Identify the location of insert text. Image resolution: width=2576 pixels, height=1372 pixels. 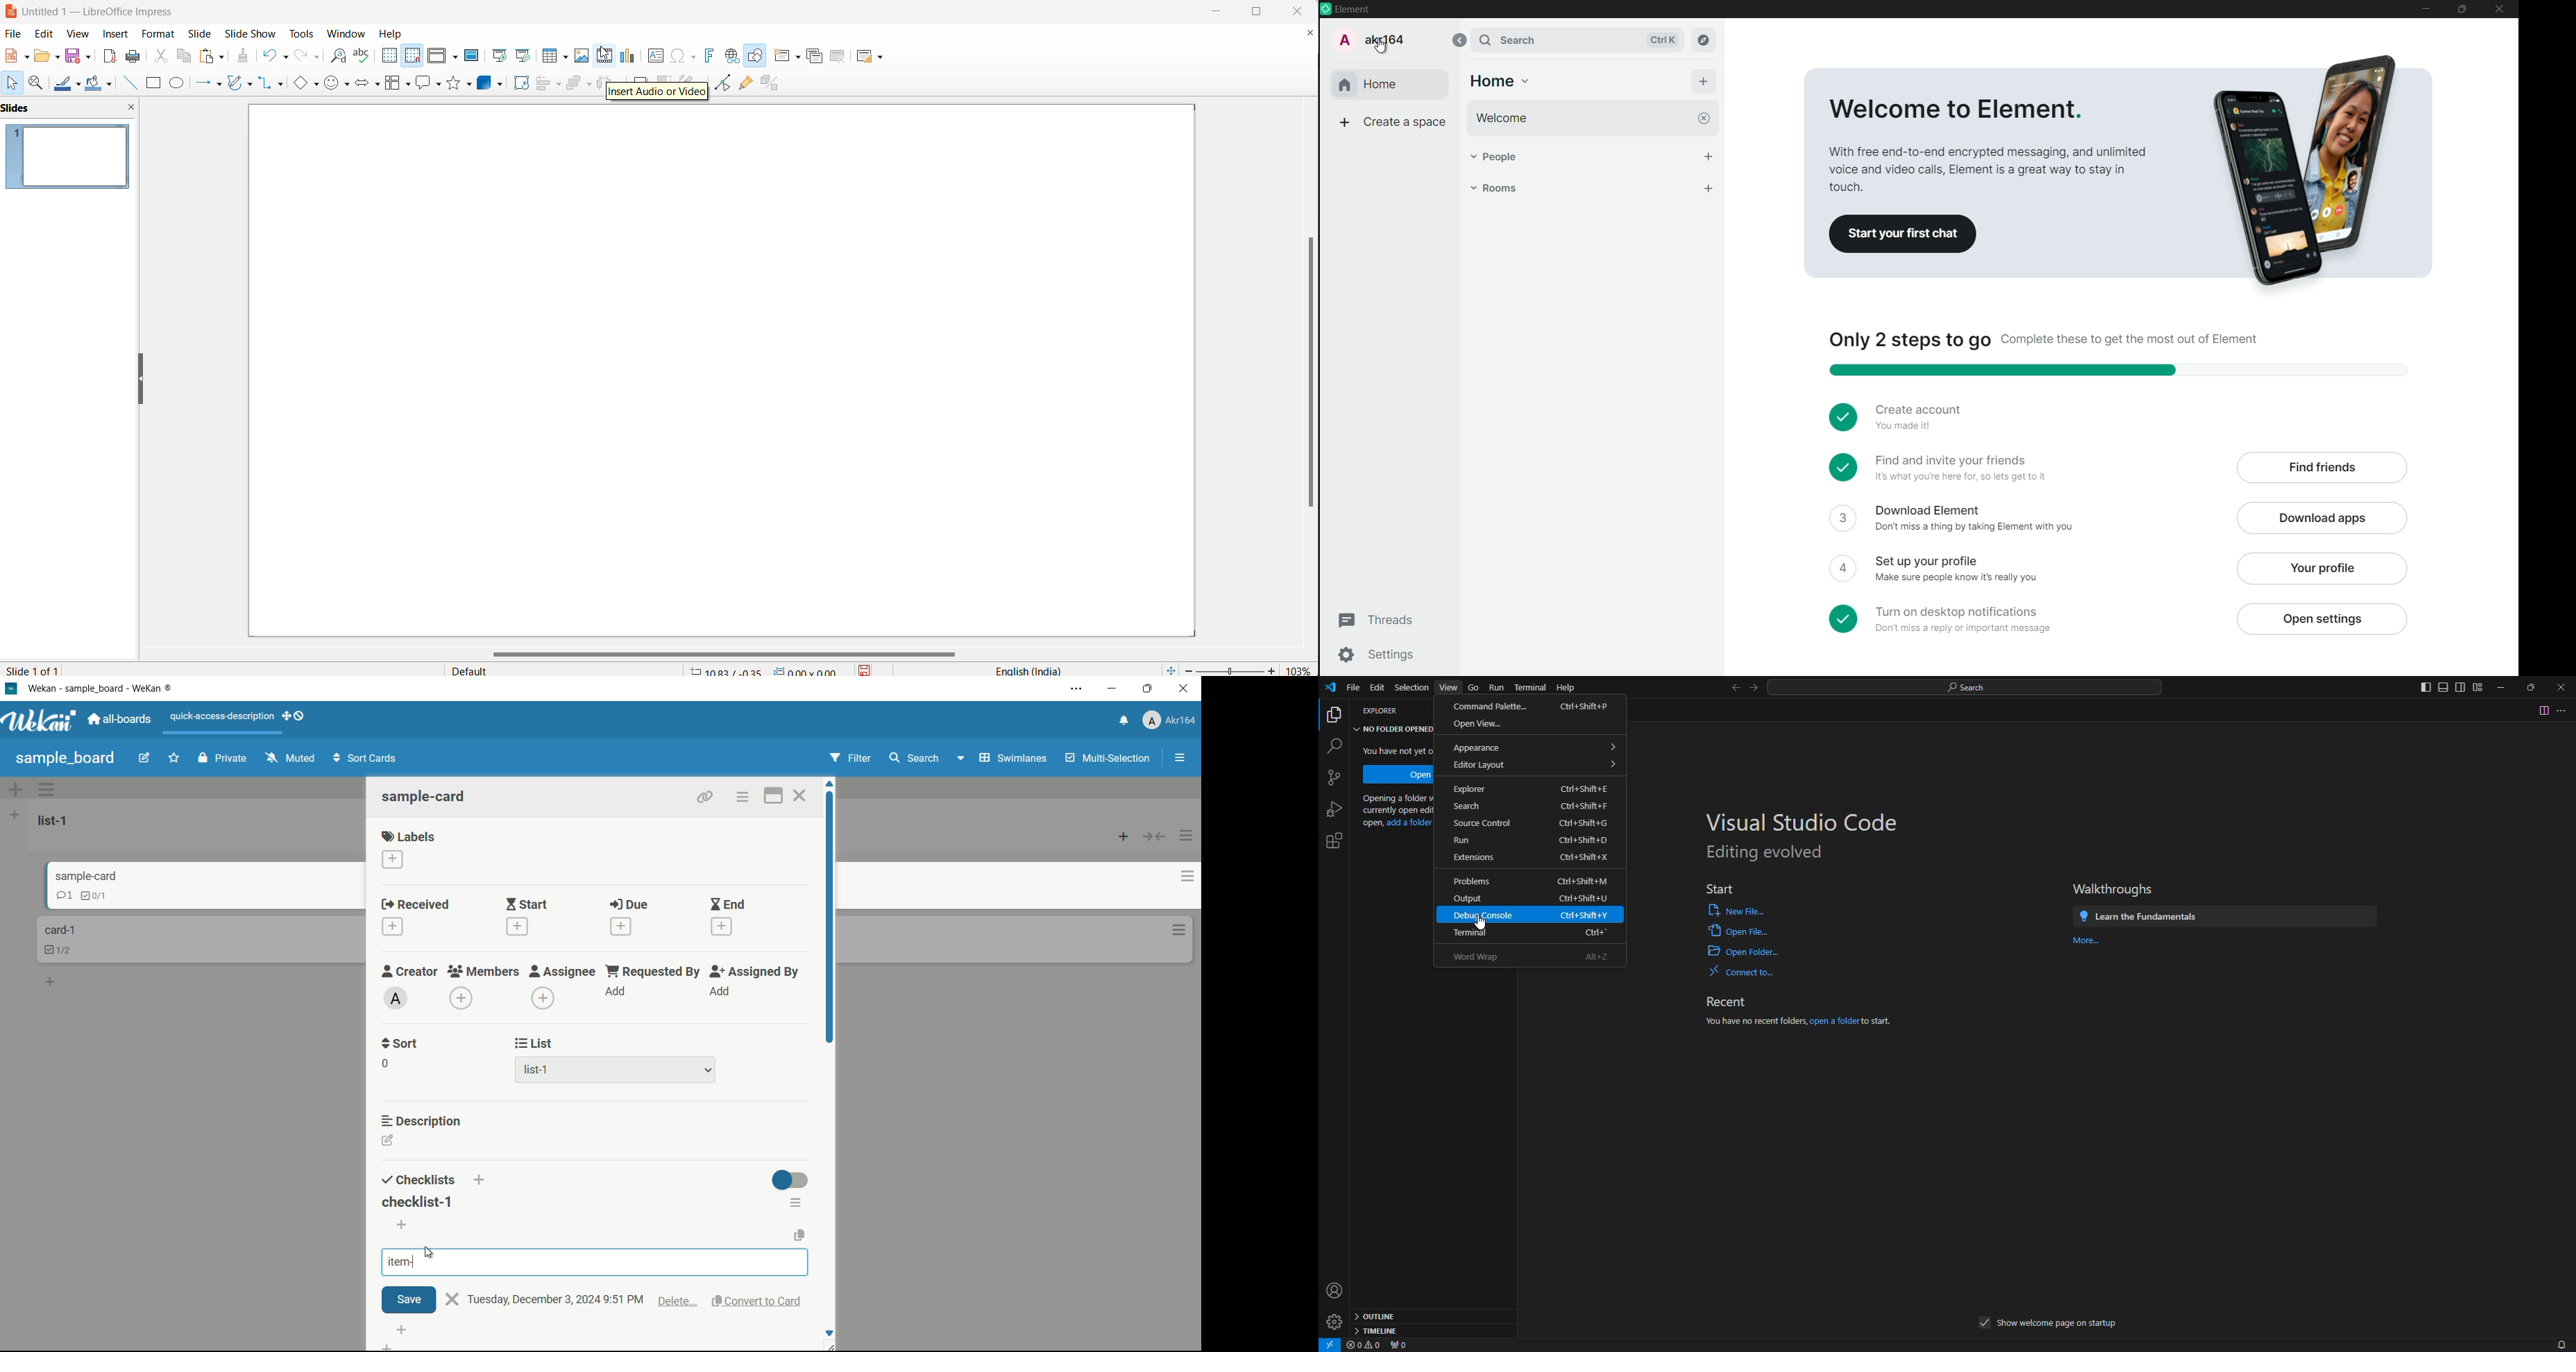
(653, 58).